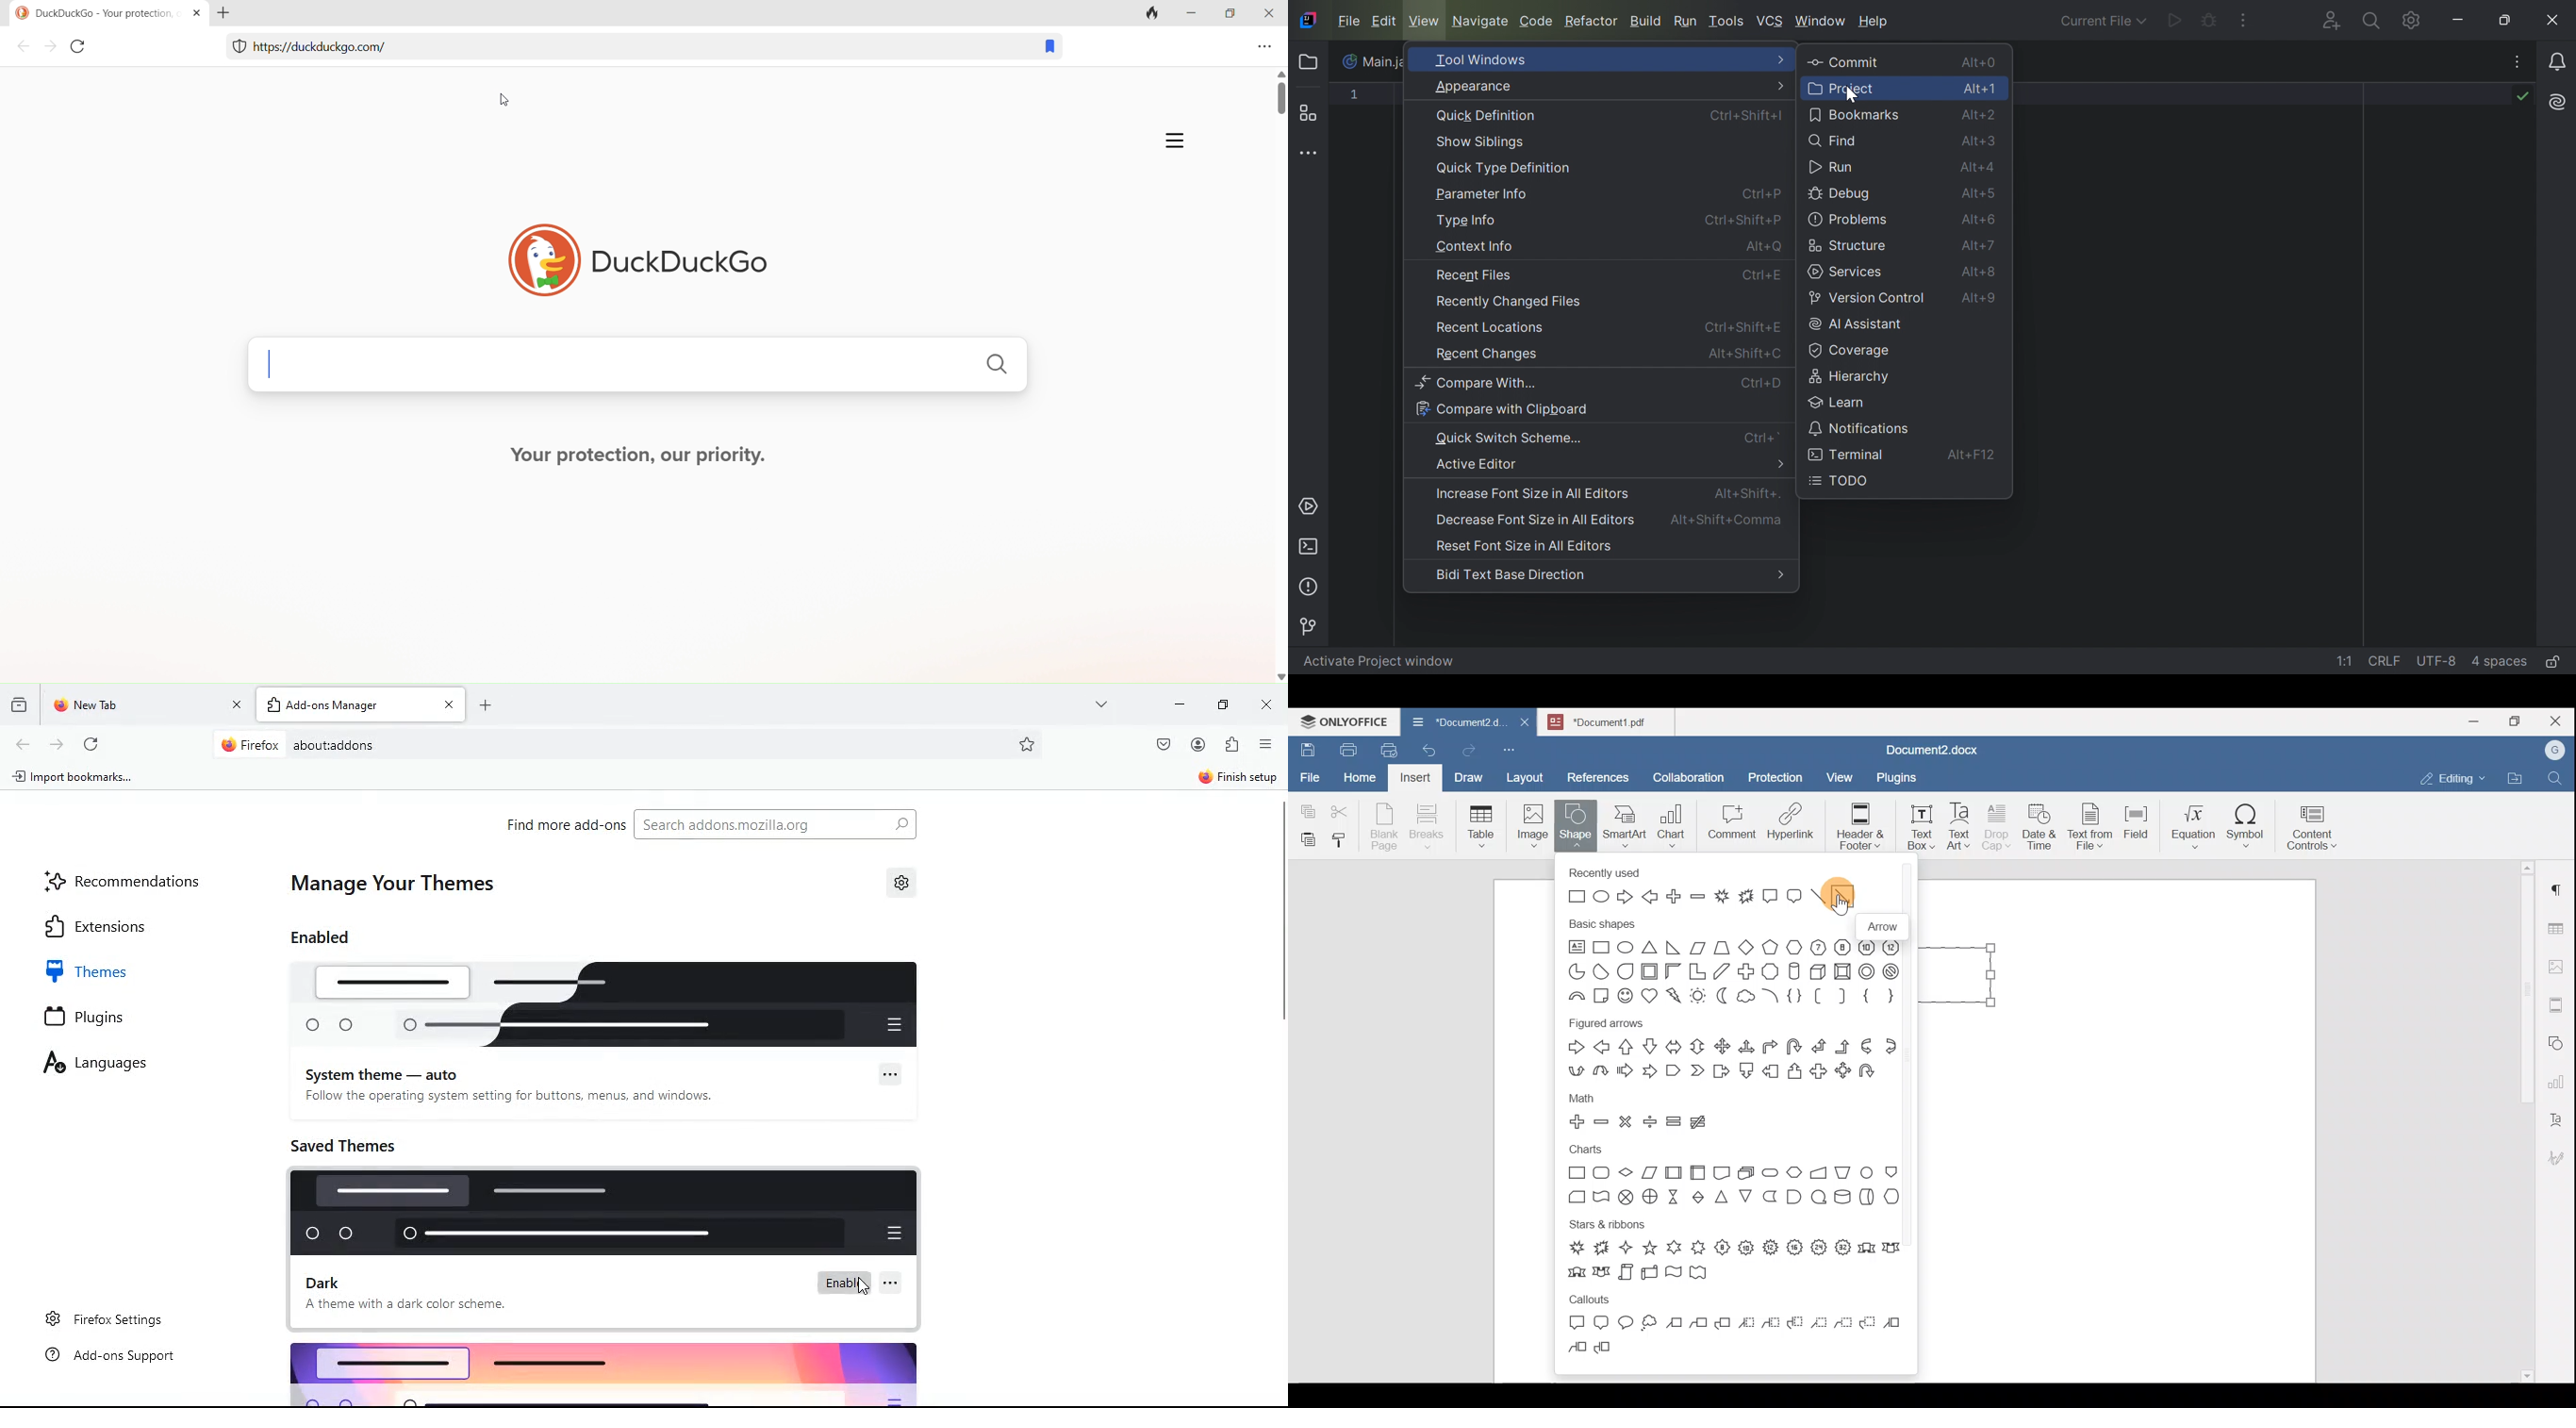  Describe the element at coordinates (618, 1373) in the screenshot. I see `logo` at that location.